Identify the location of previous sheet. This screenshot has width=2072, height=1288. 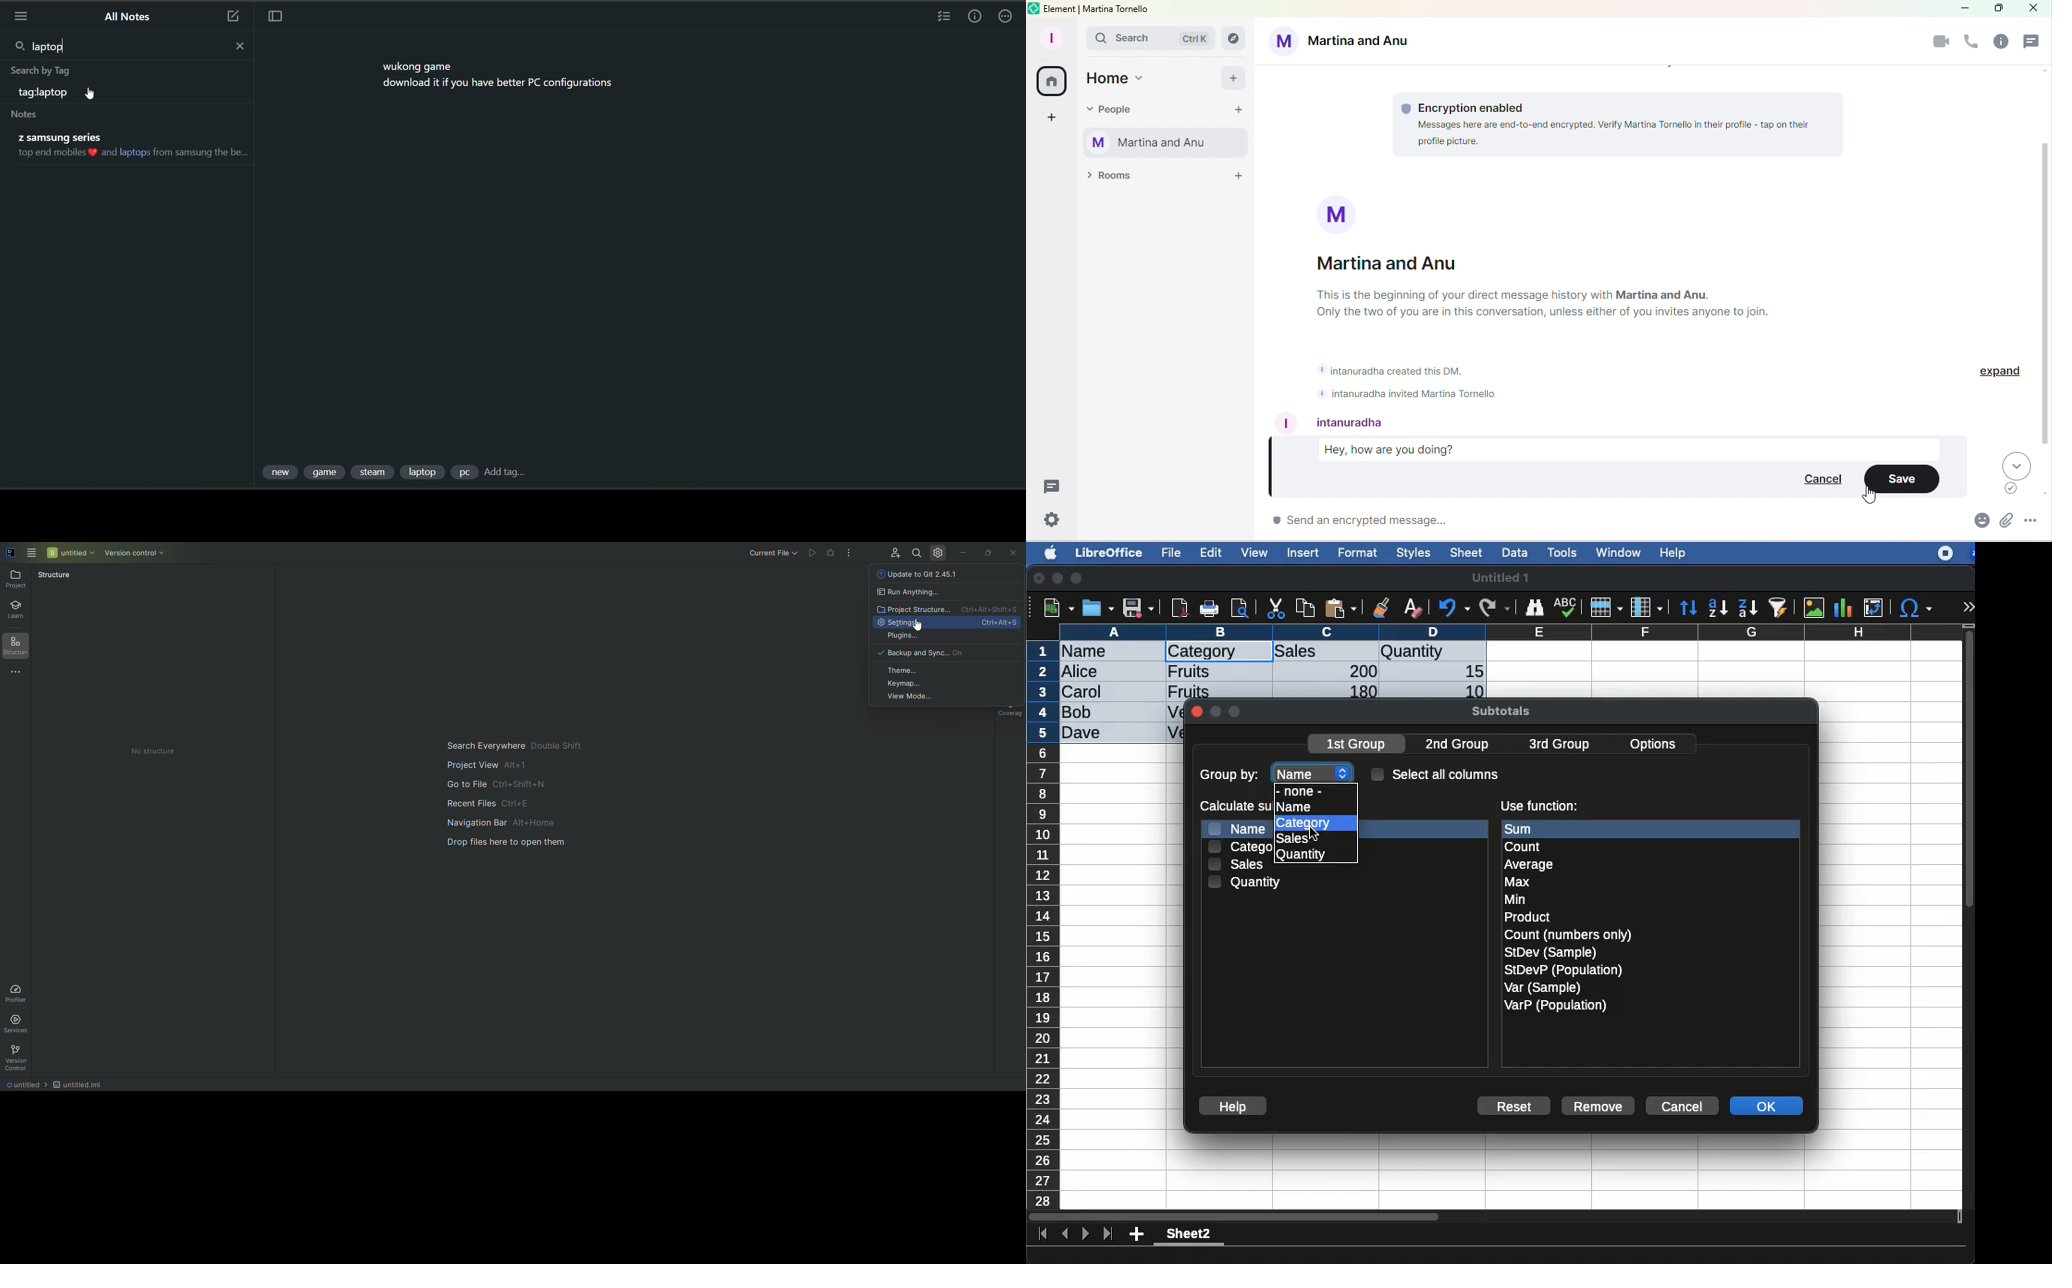
(1067, 1234).